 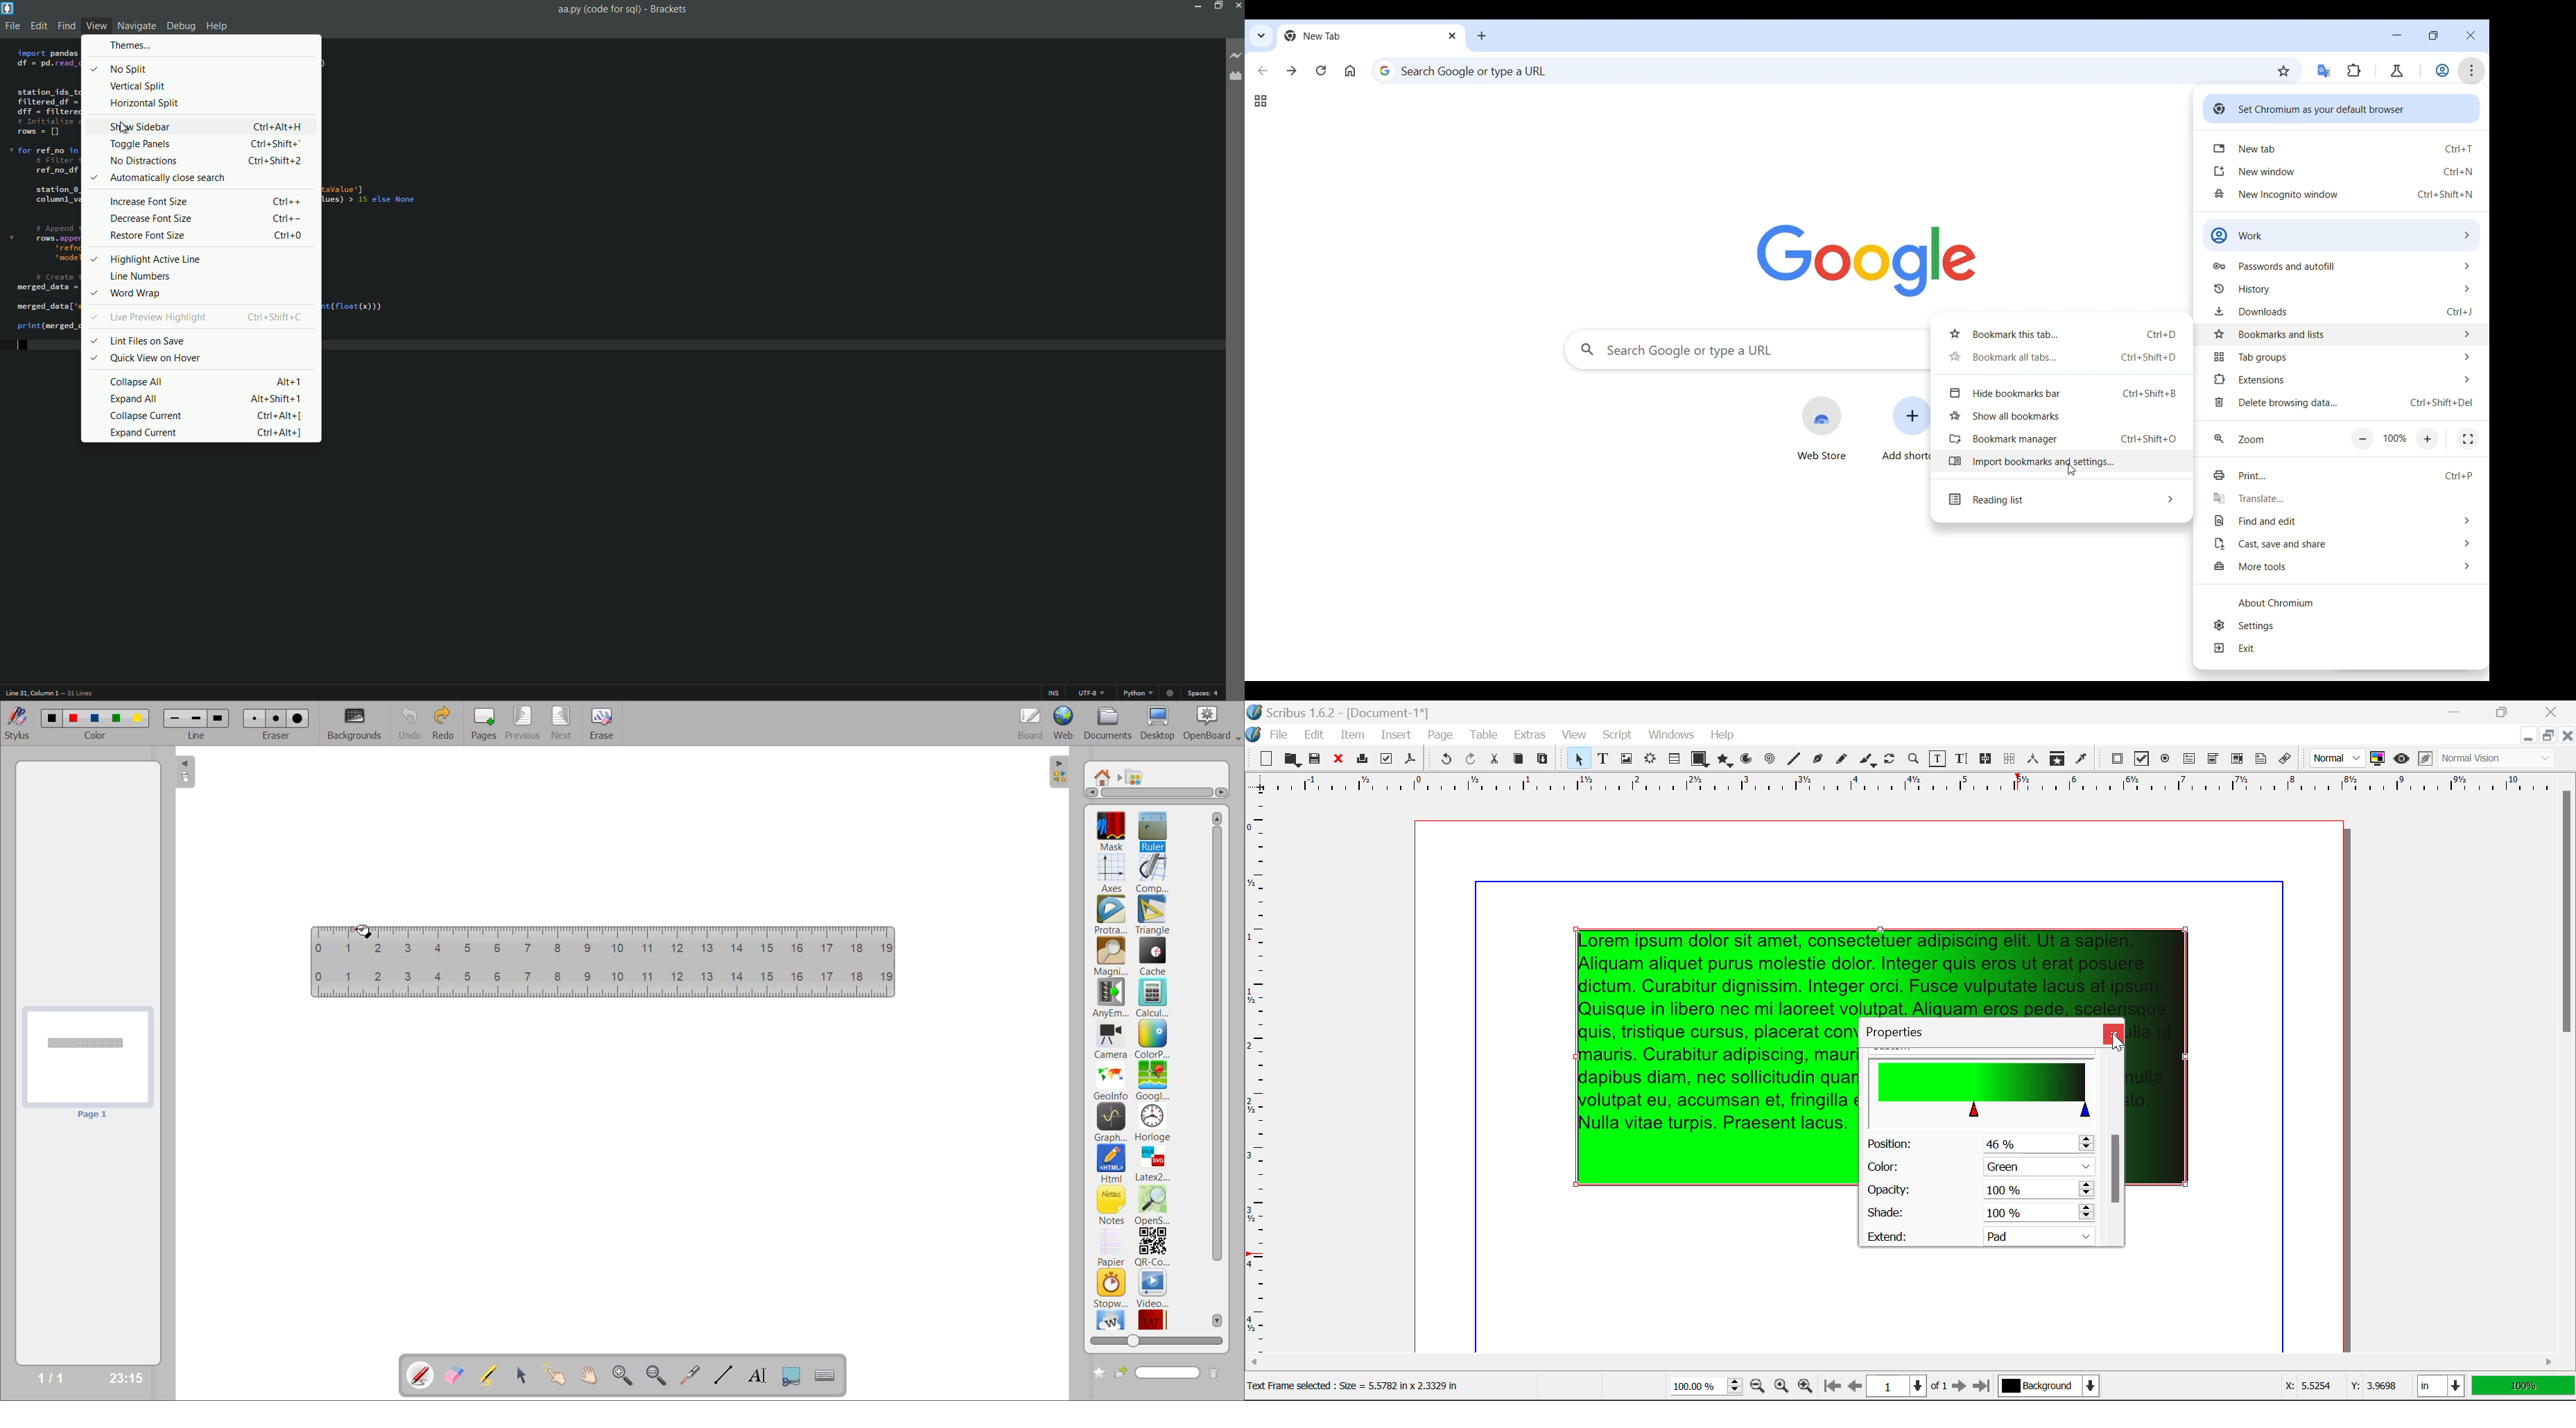 What do you see at coordinates (2498, 759) in the screenshot?
I see `Visual Appearance Type` at bounding box center [2498, 759].